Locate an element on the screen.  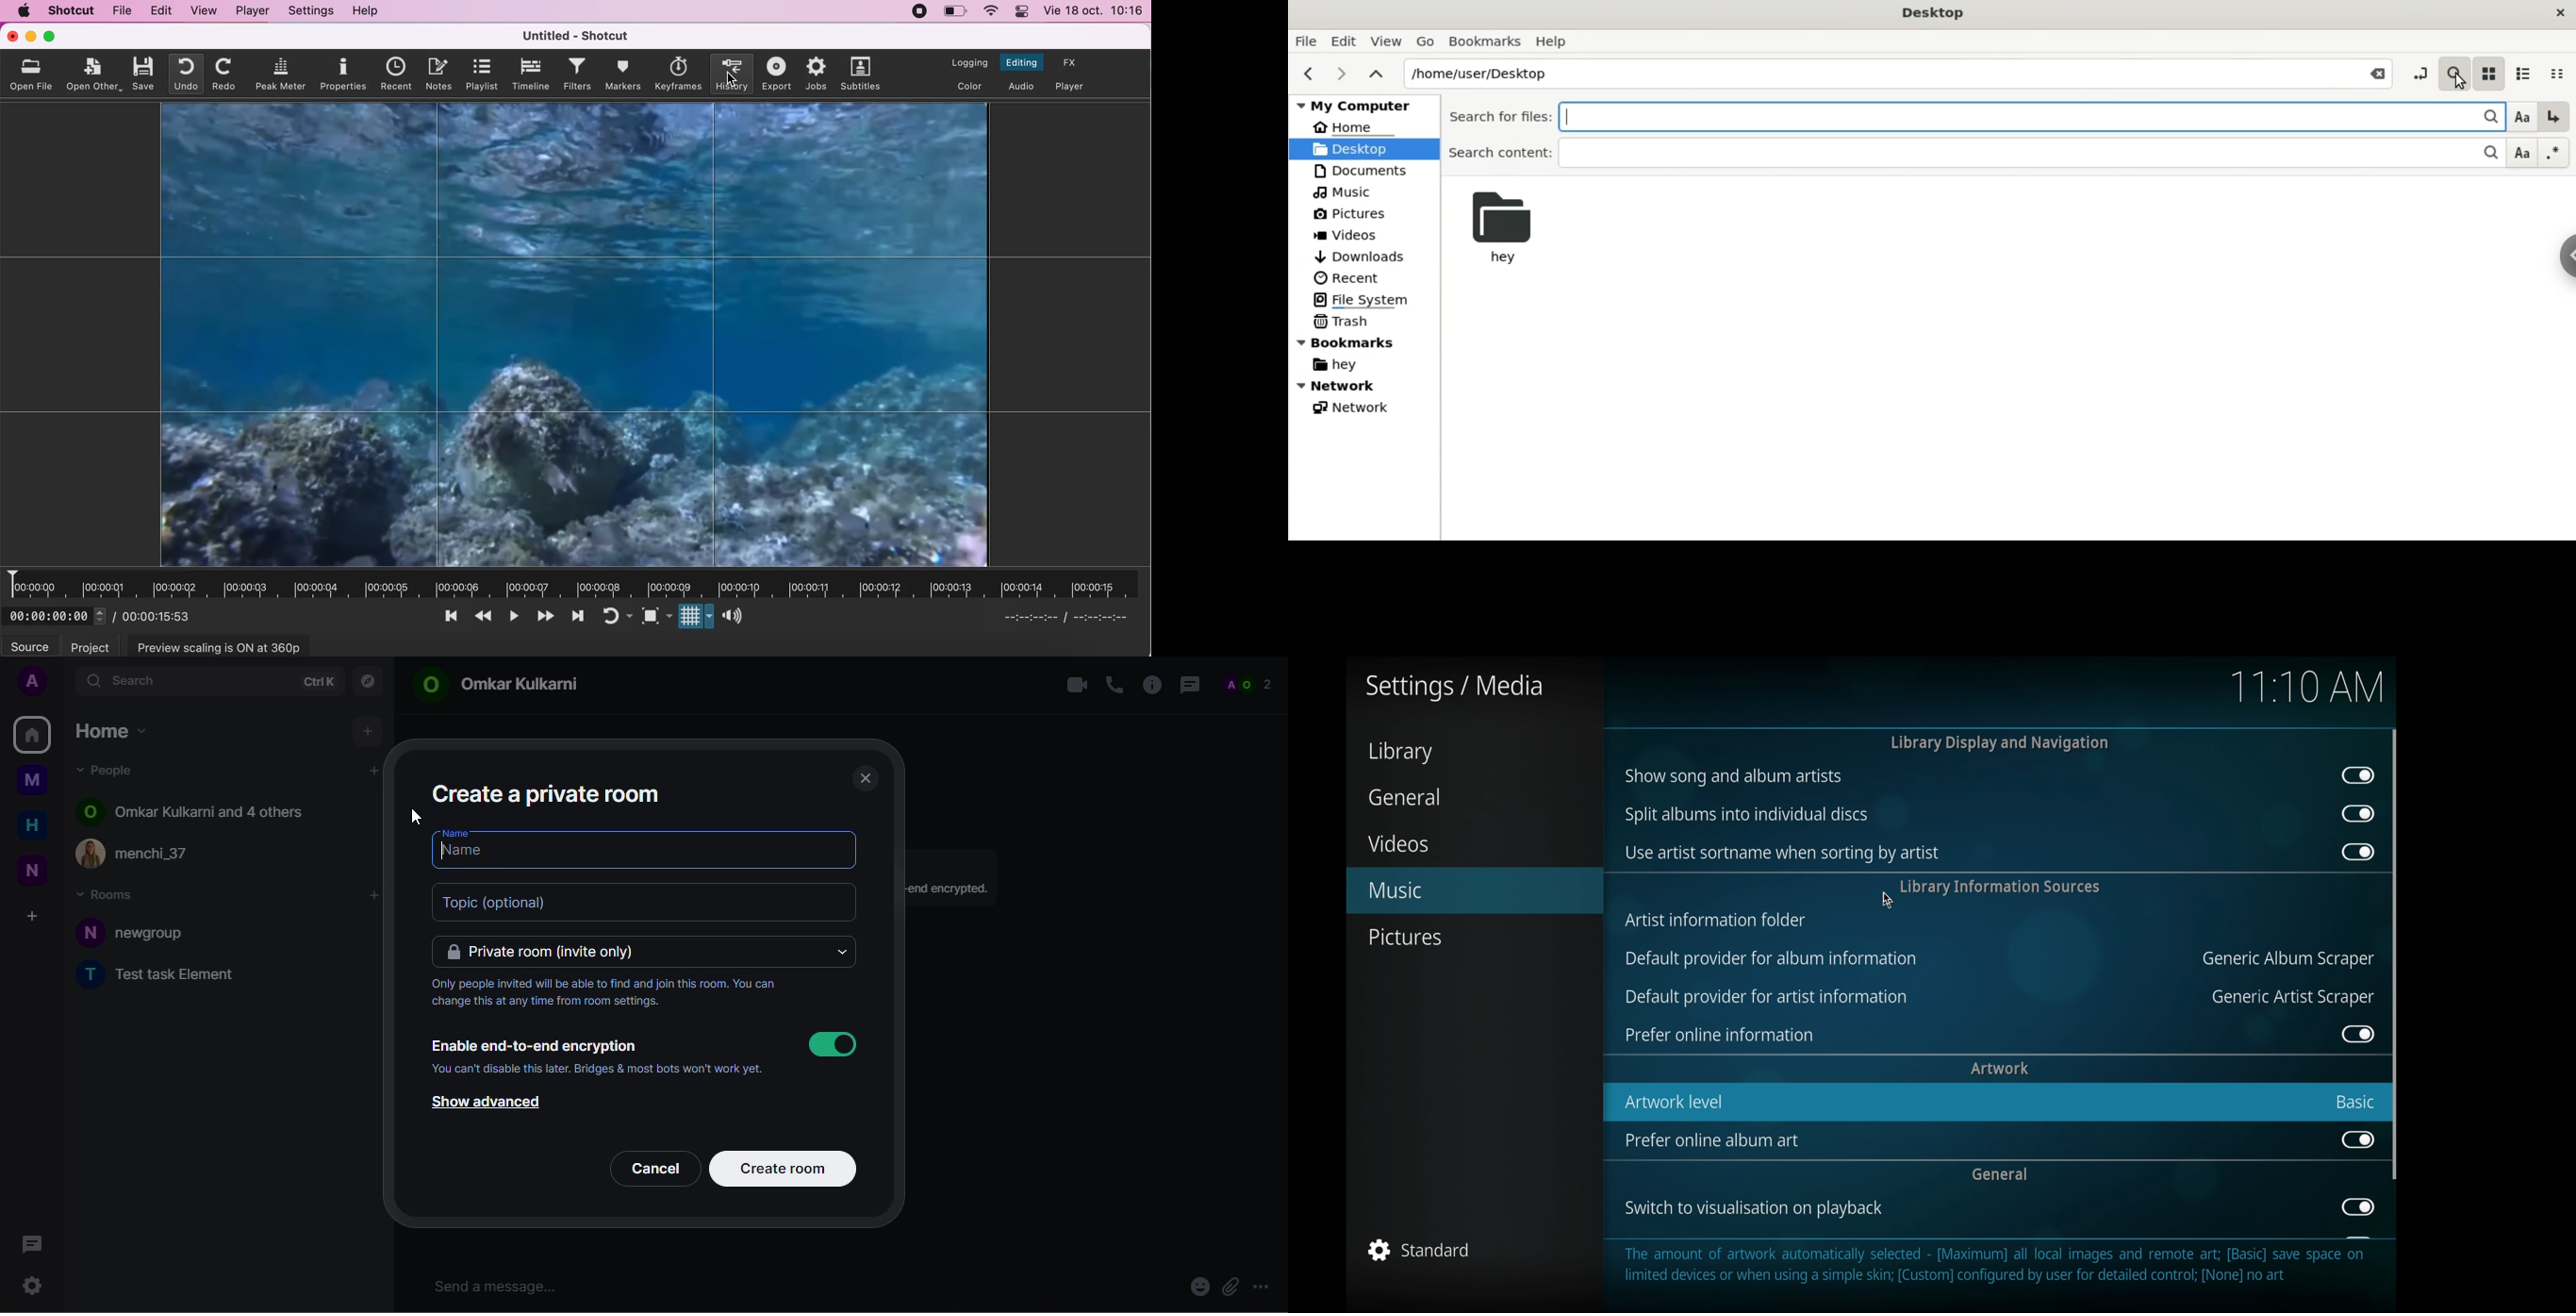
record duration is located at coordinates (581, 584).